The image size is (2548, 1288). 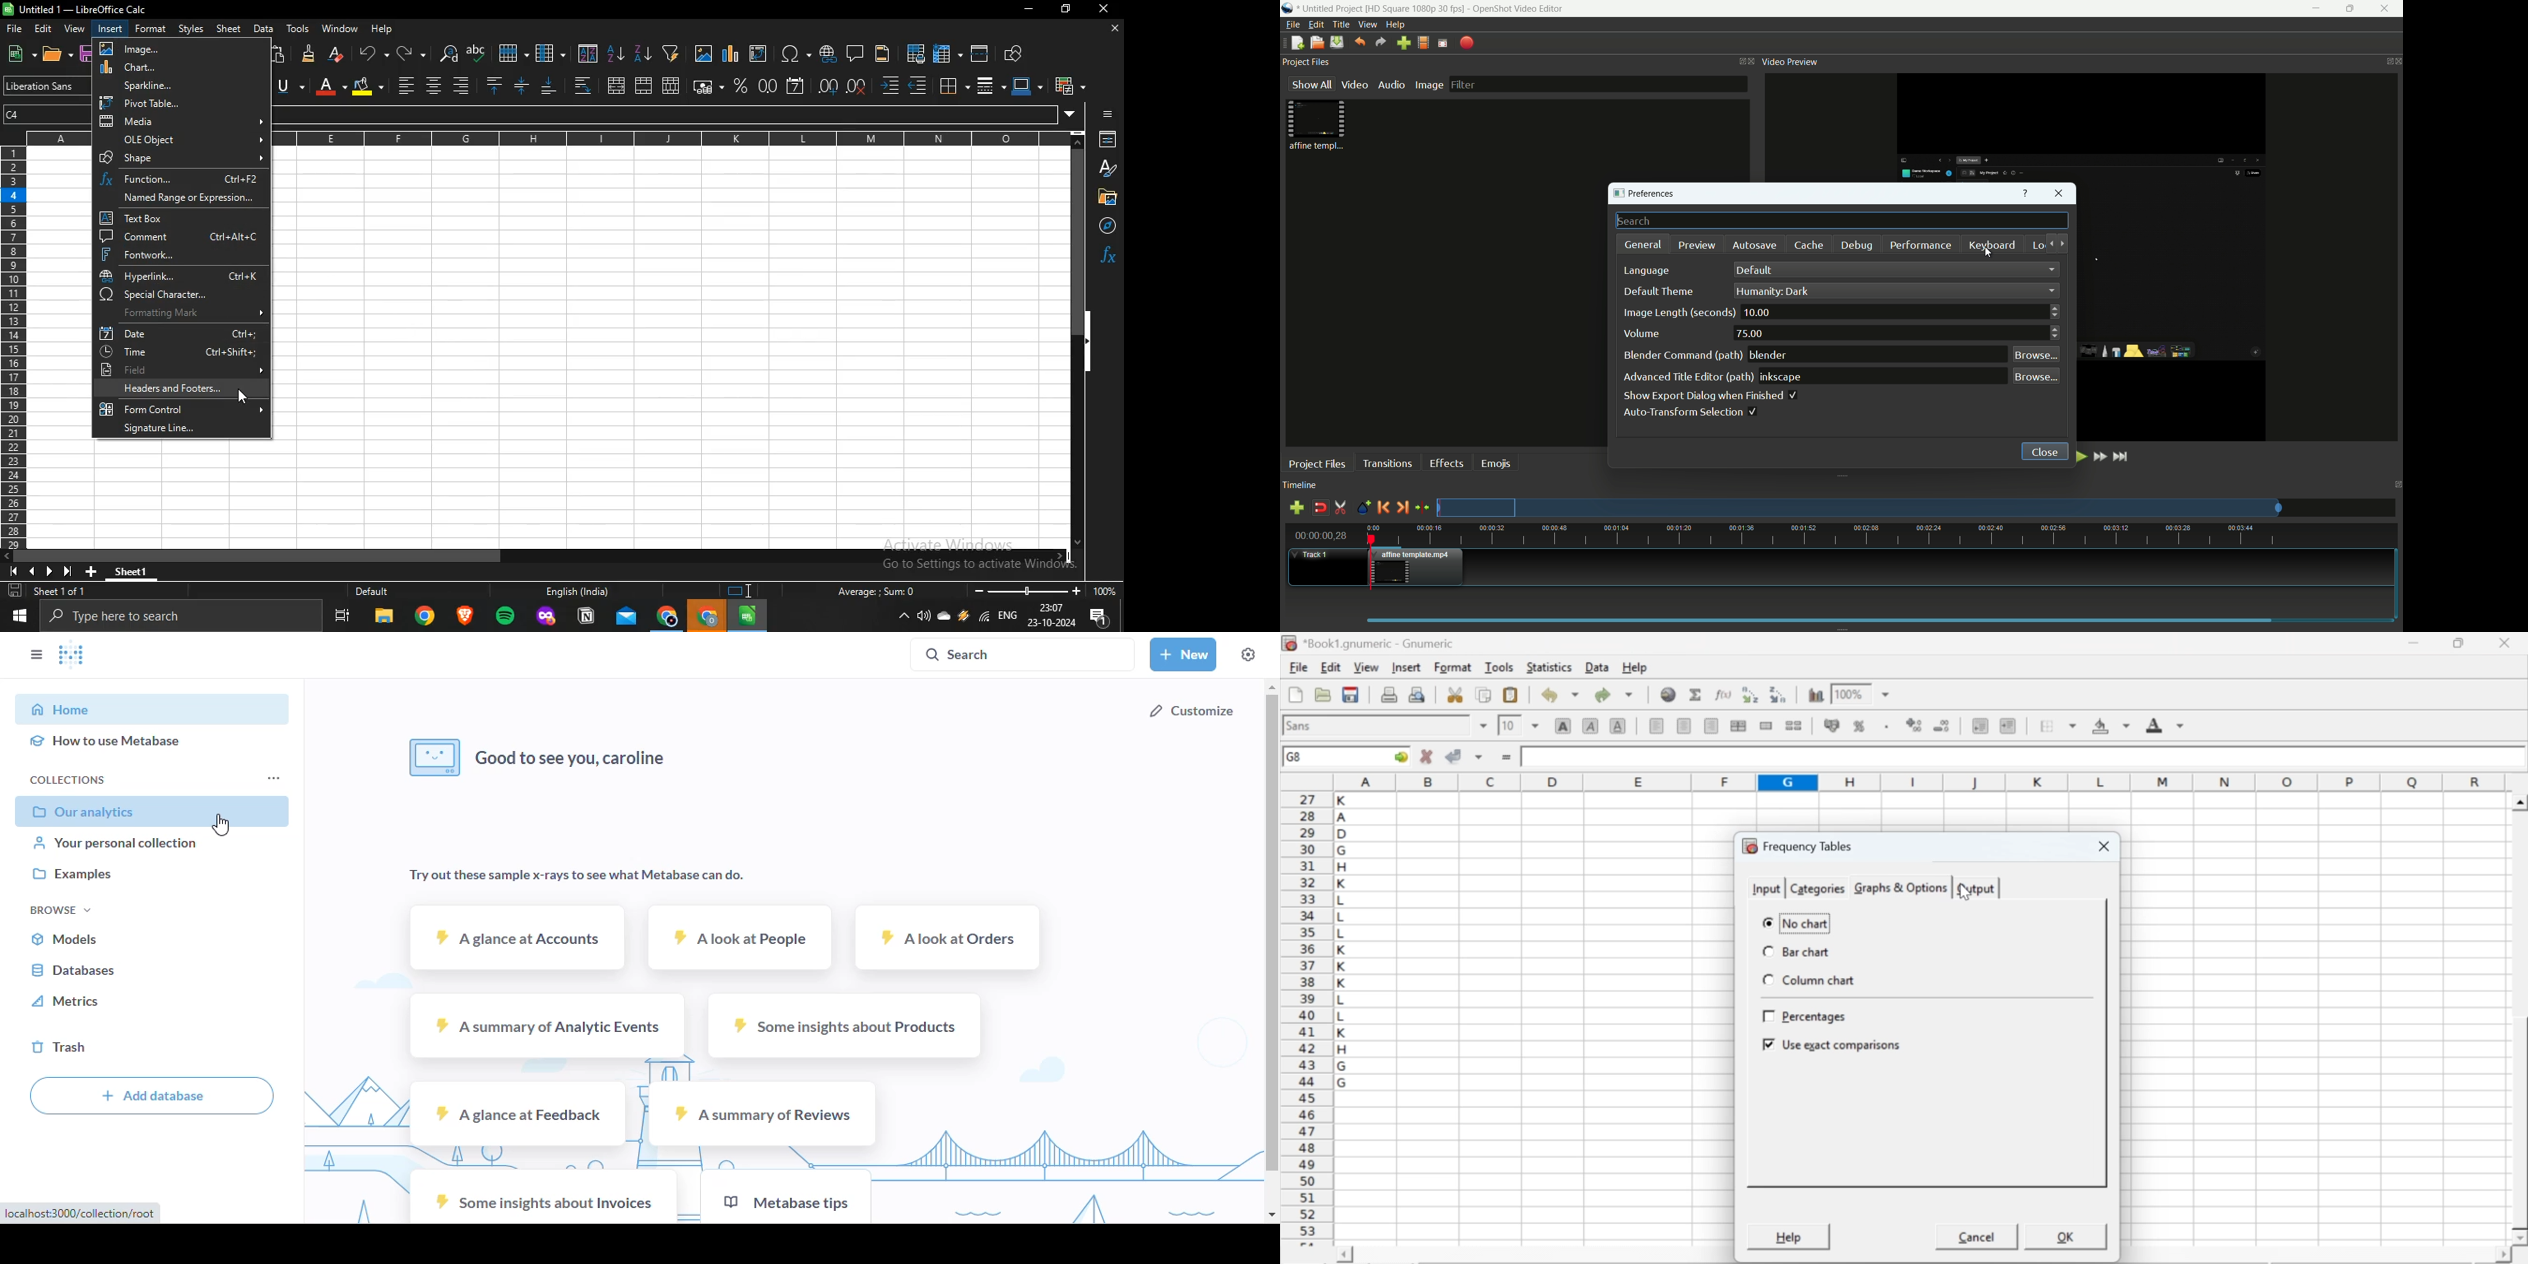 I want to click on signature line, so click(x=179, y=429).